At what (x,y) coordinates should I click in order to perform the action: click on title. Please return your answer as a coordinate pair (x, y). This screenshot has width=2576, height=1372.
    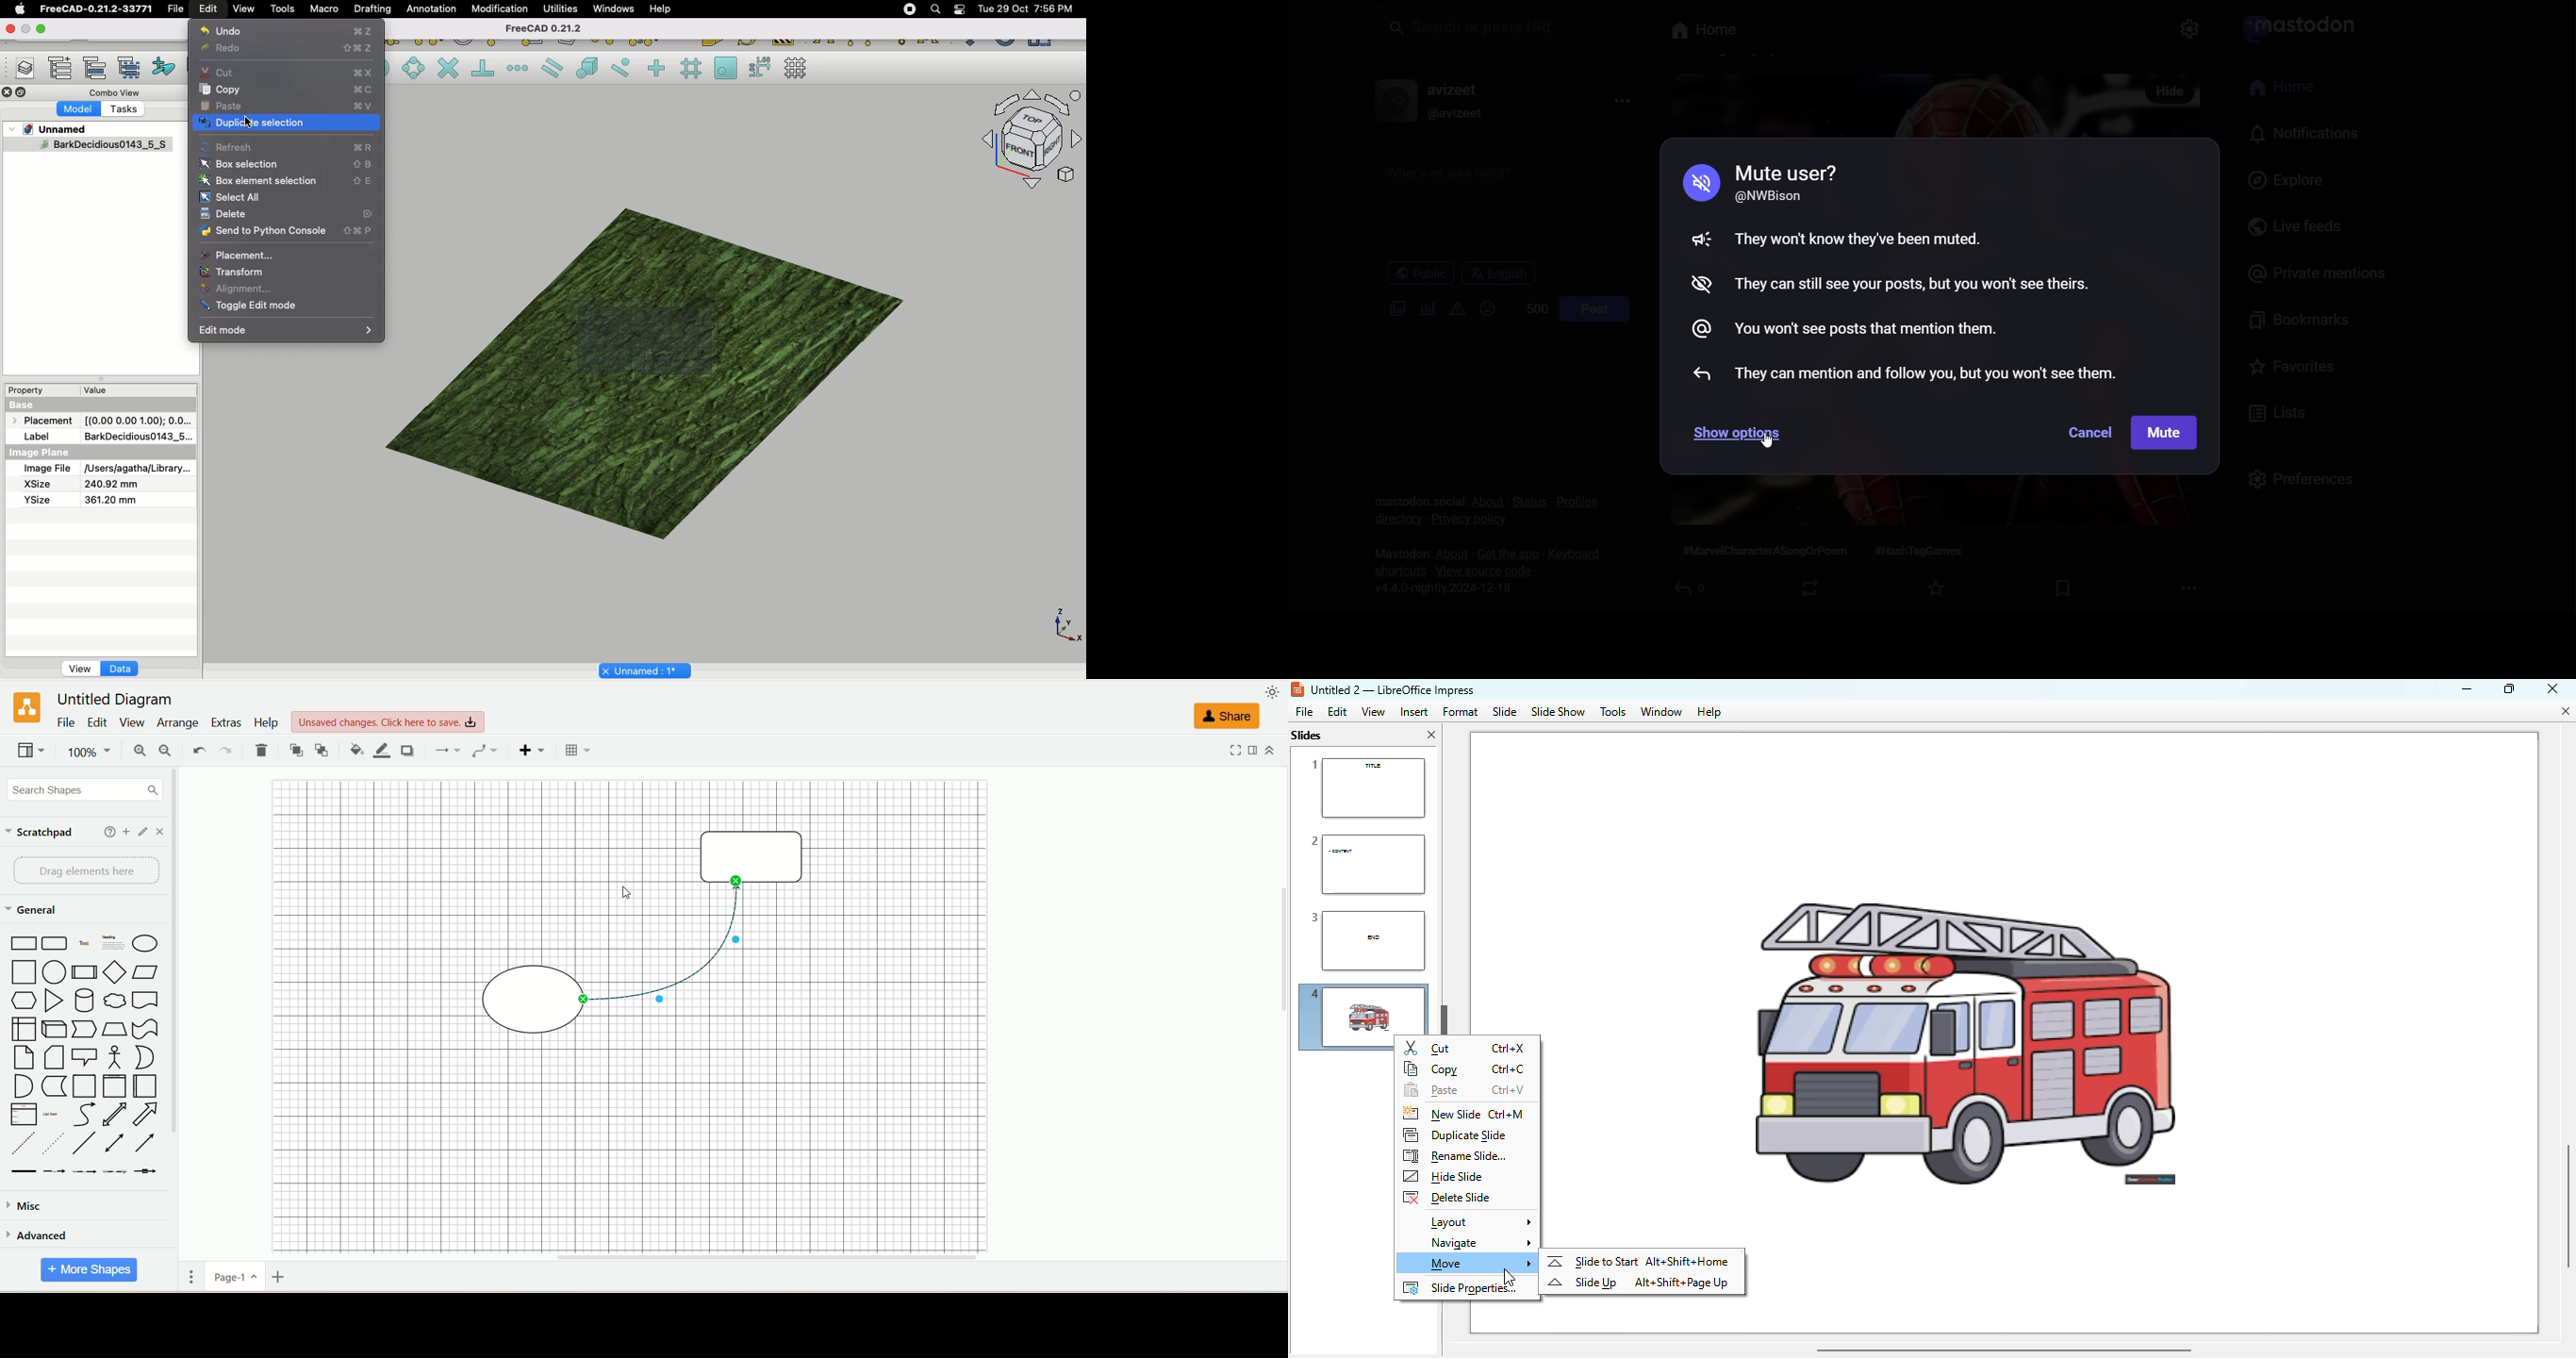
    Looking at the image, I should click on (119, 701).